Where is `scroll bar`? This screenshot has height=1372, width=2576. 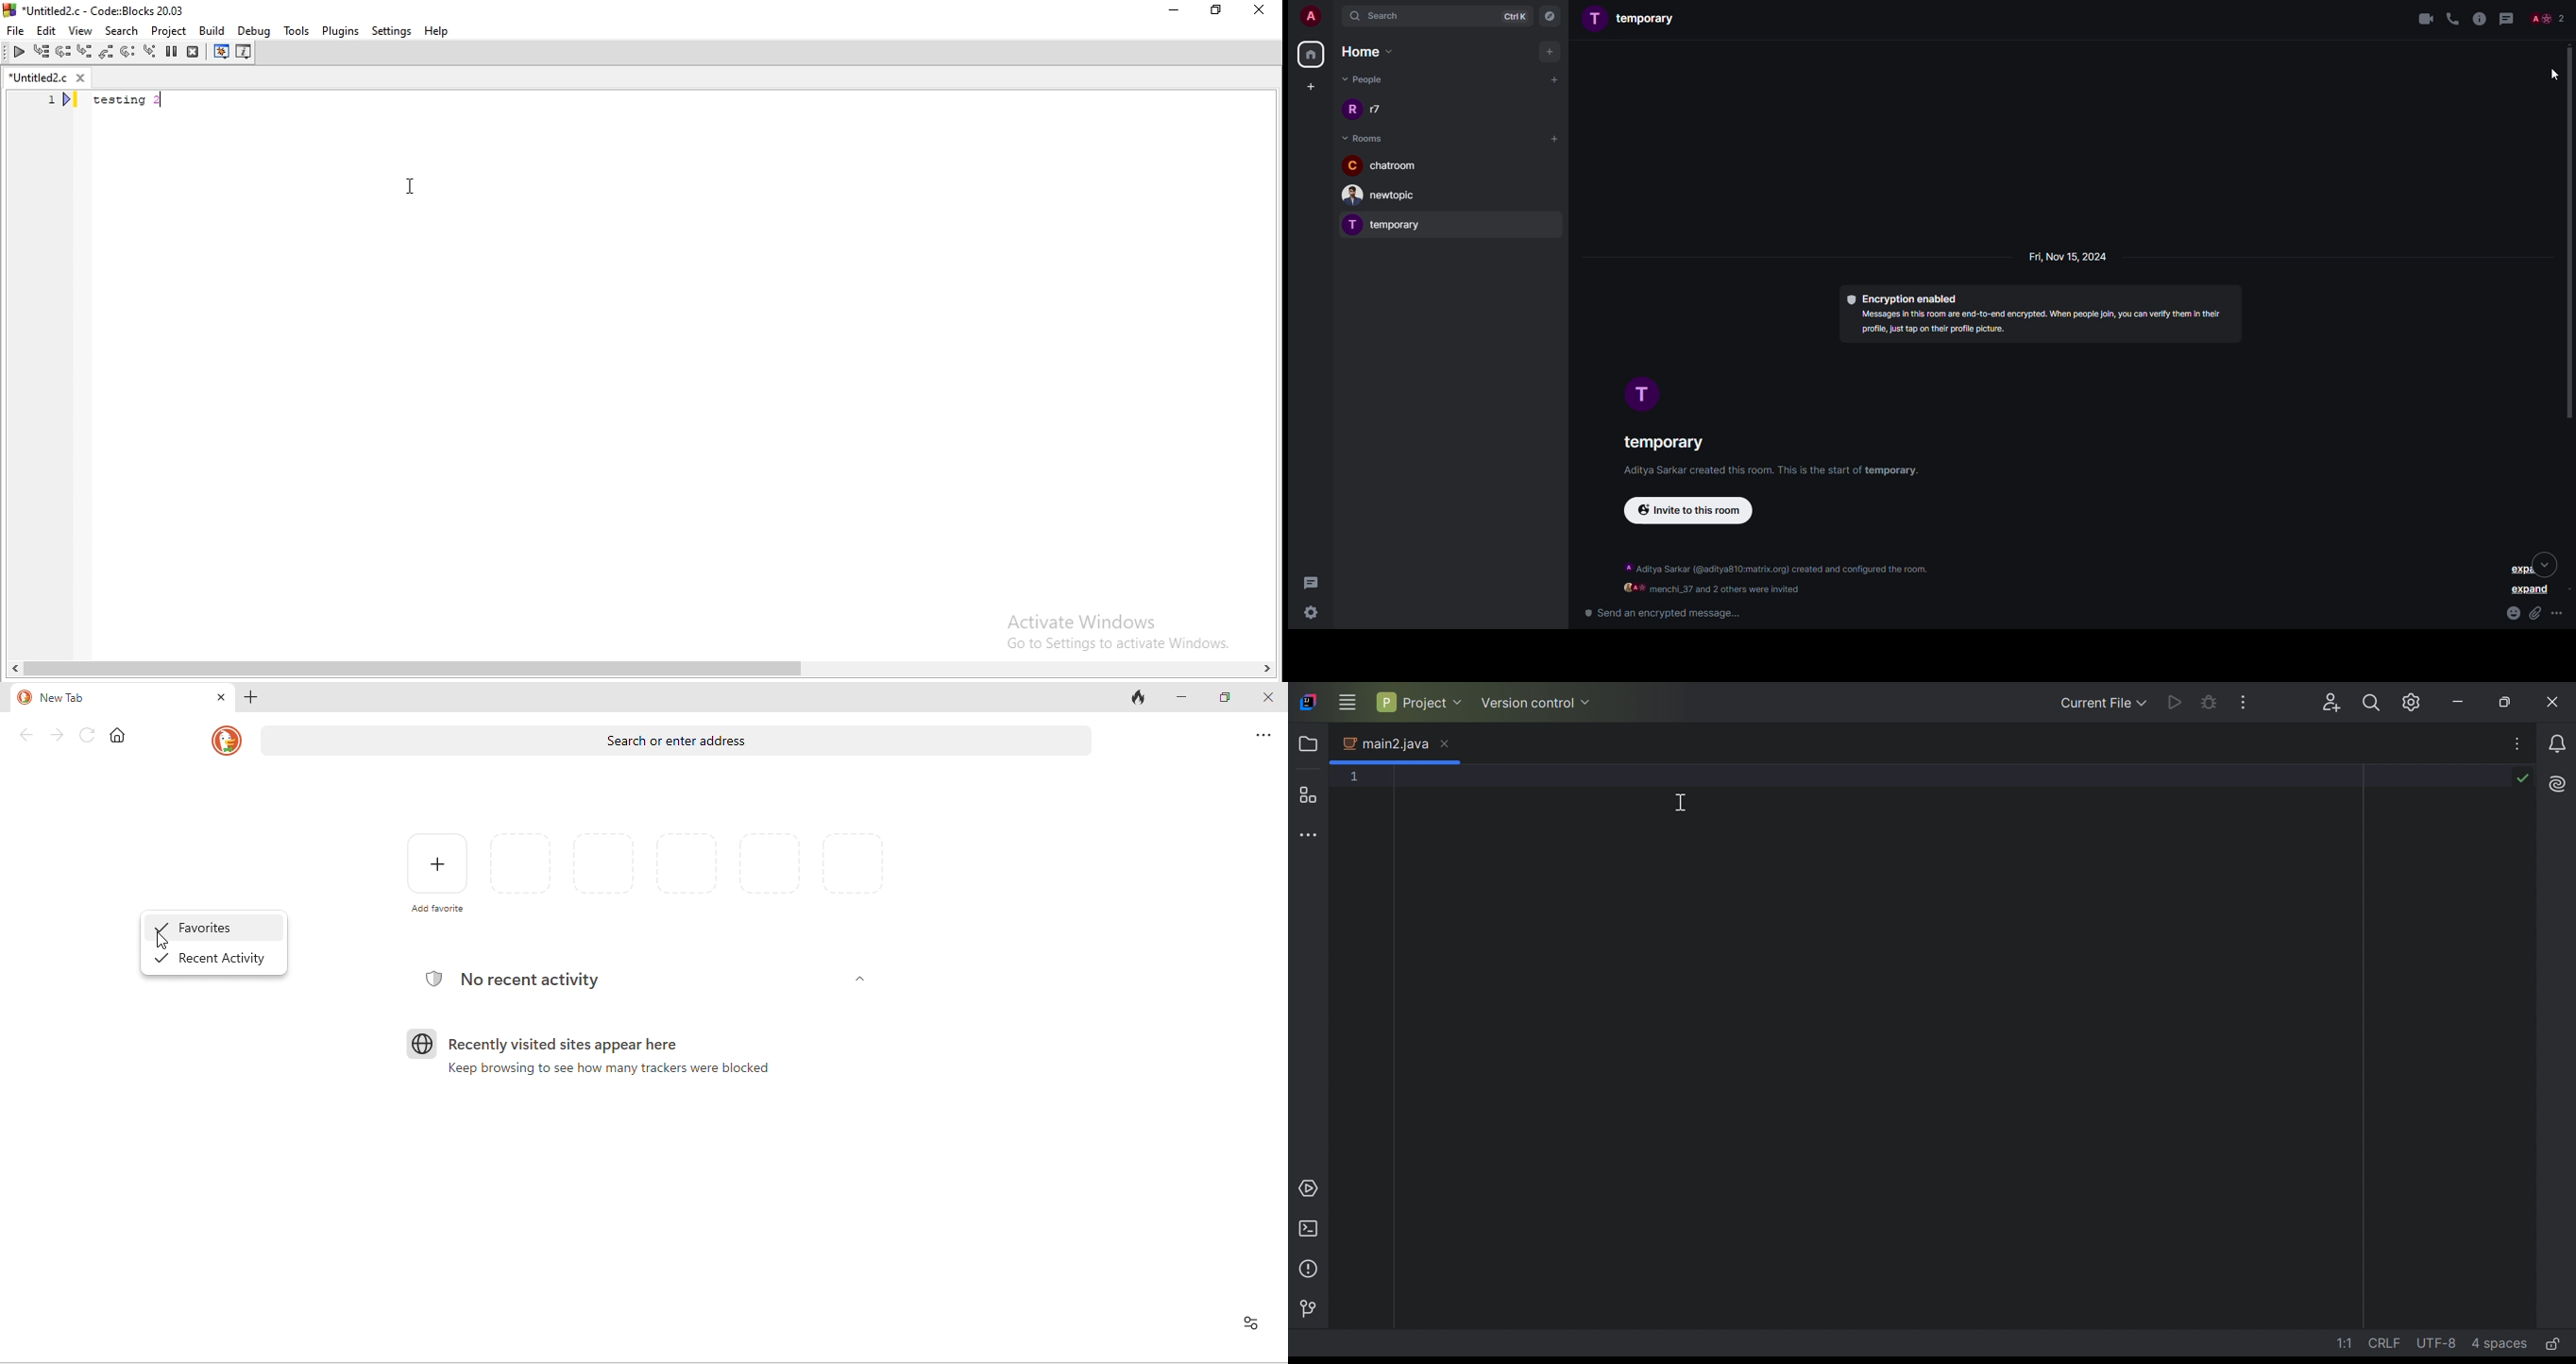
scroll bar is located at coordinates (641, 672).